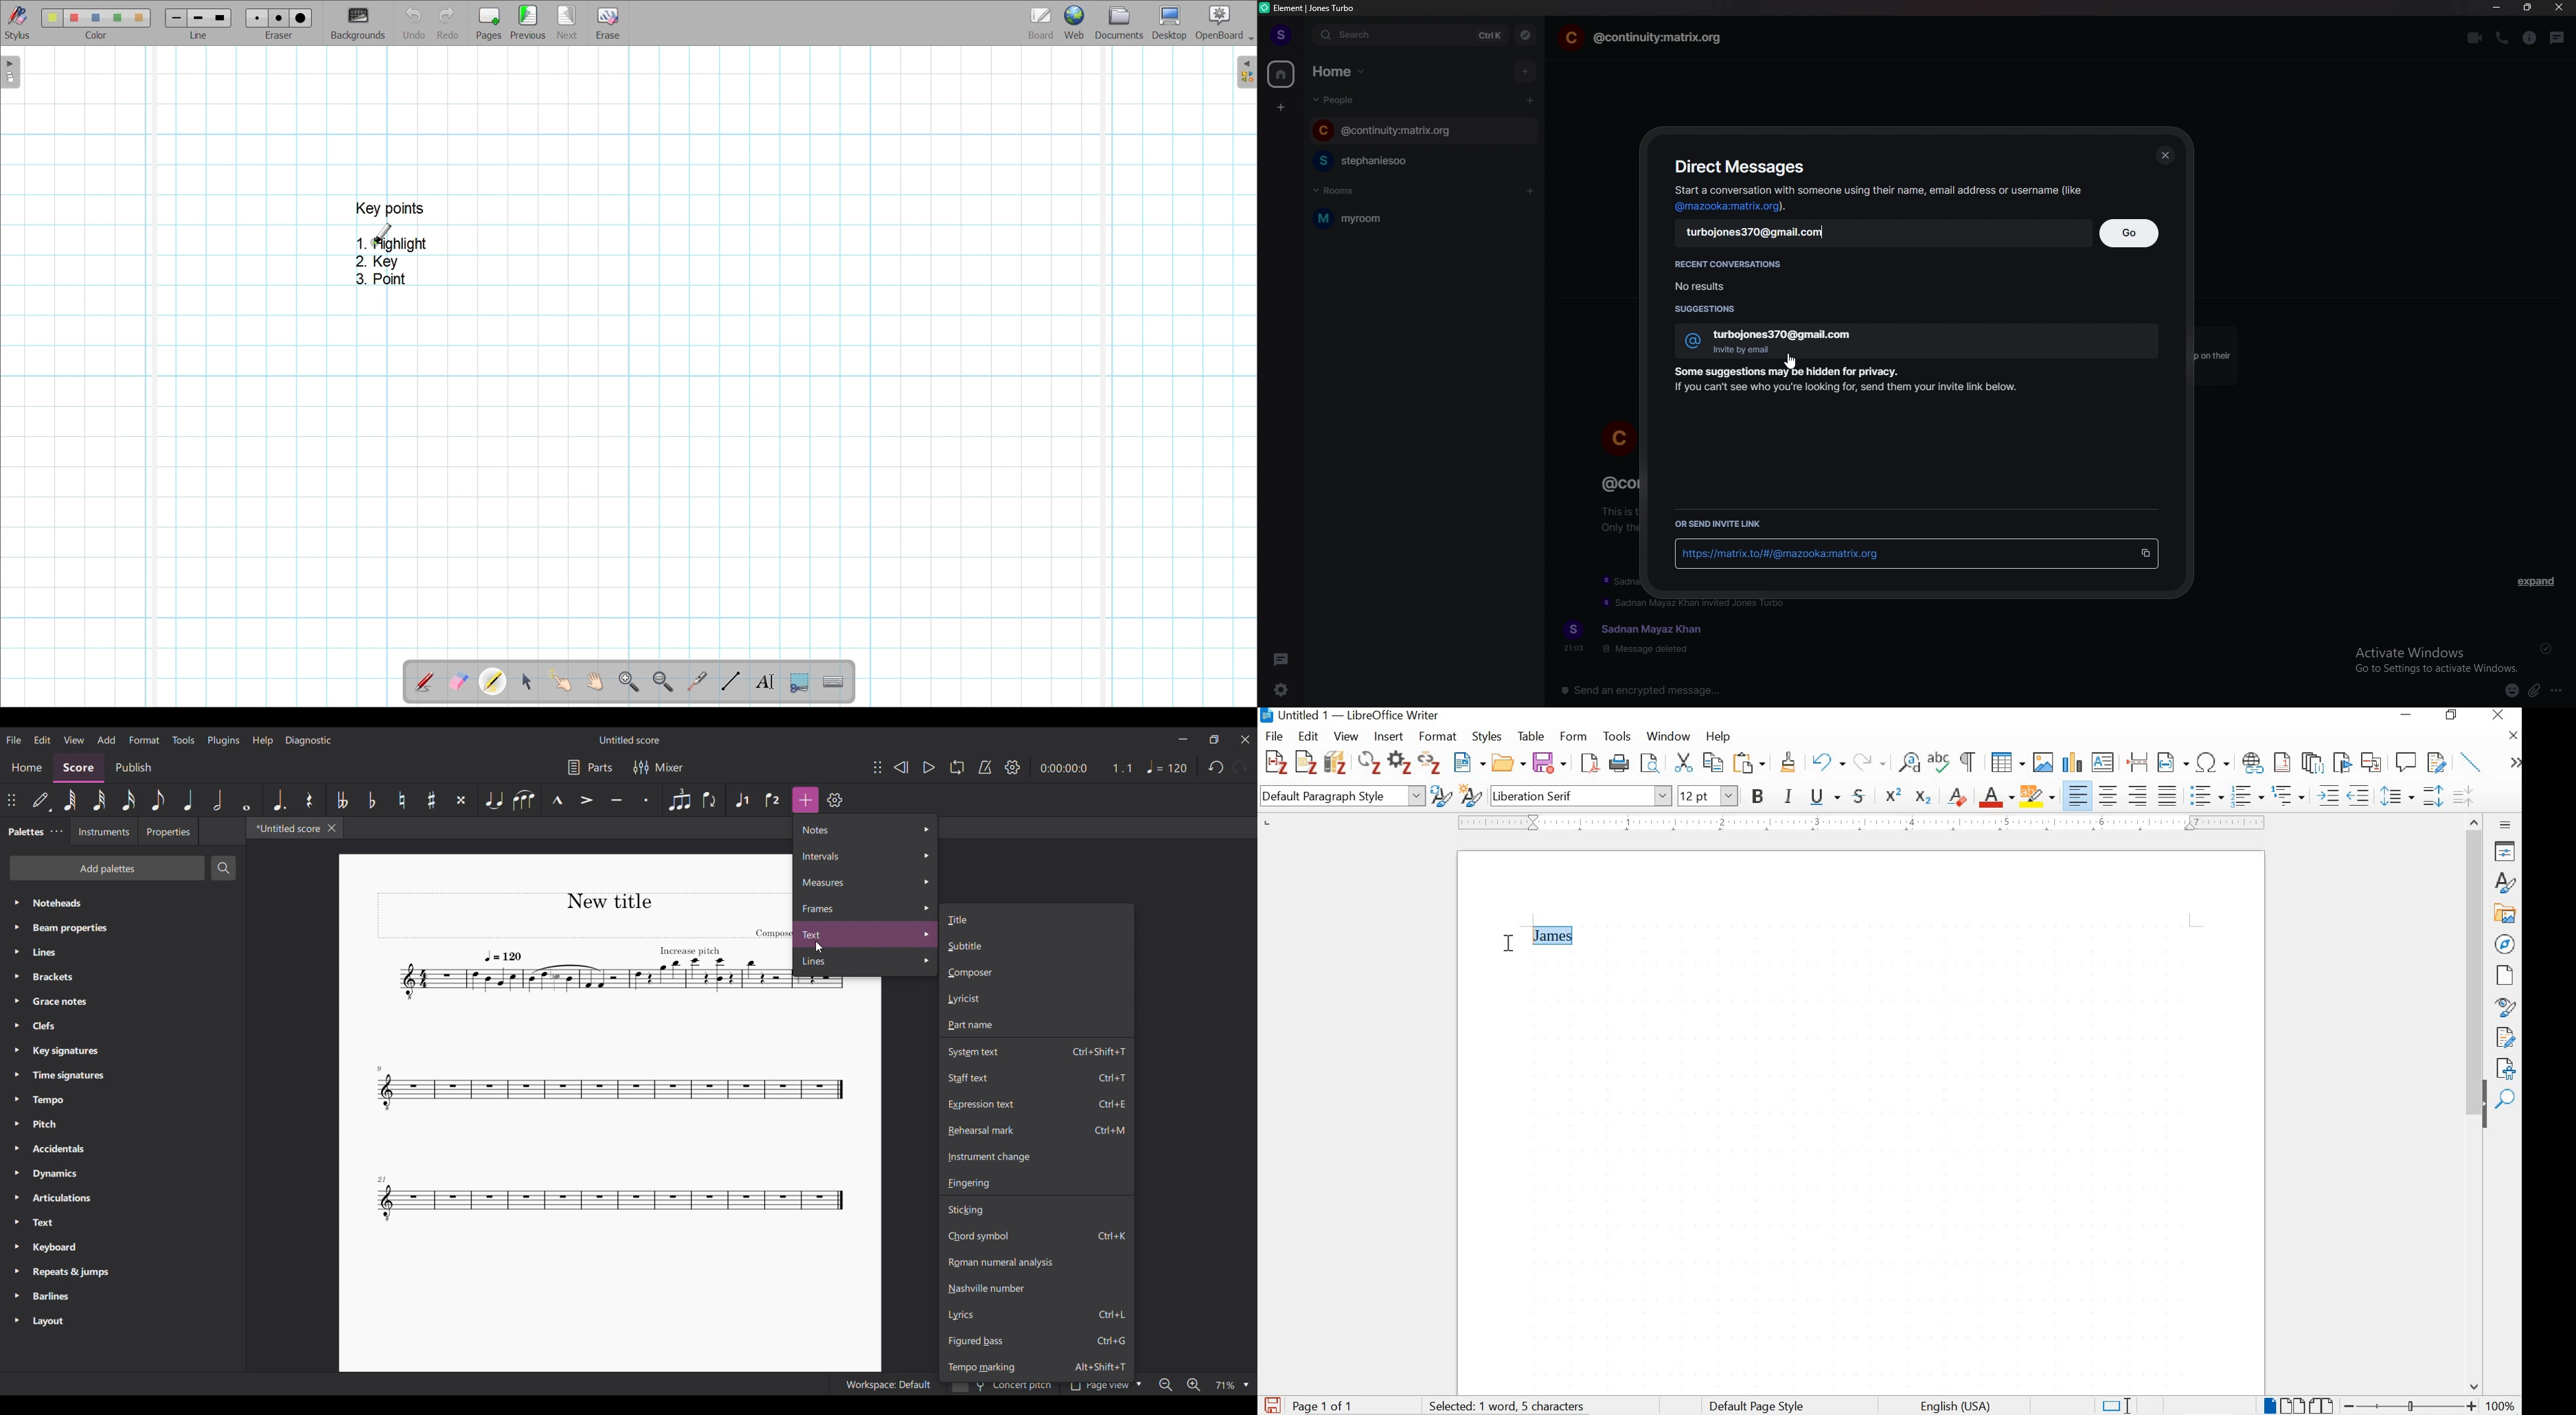 The image size is (2576, 1428). I want to click on | Untitled 1 — LibreOffice Writer, so click(1352, 715).